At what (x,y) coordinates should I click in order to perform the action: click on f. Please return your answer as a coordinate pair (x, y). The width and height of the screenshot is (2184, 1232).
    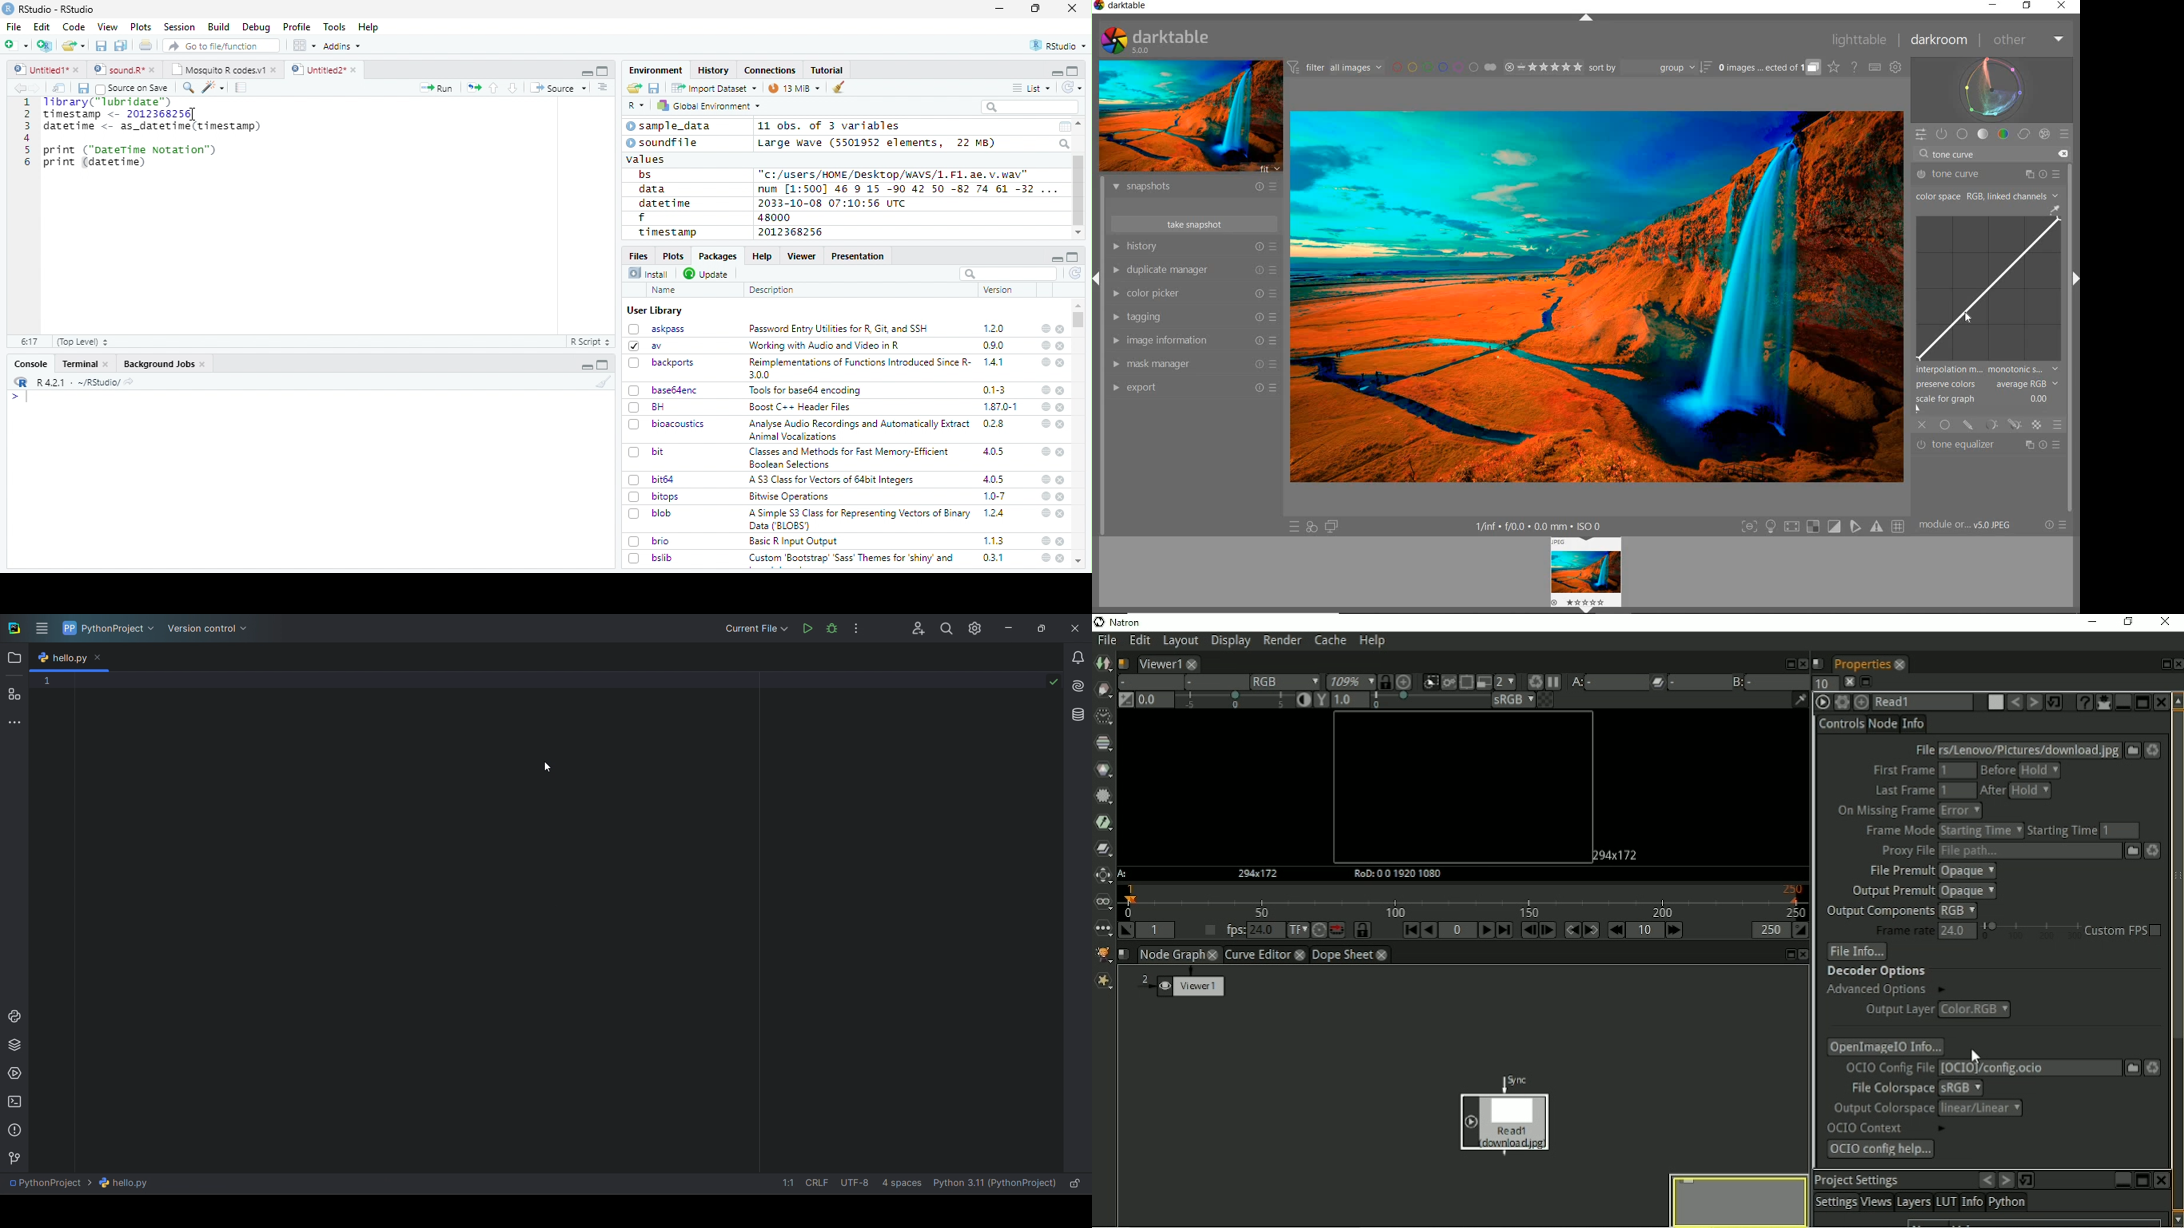
    Looking at the image, I should click on (642, 218).